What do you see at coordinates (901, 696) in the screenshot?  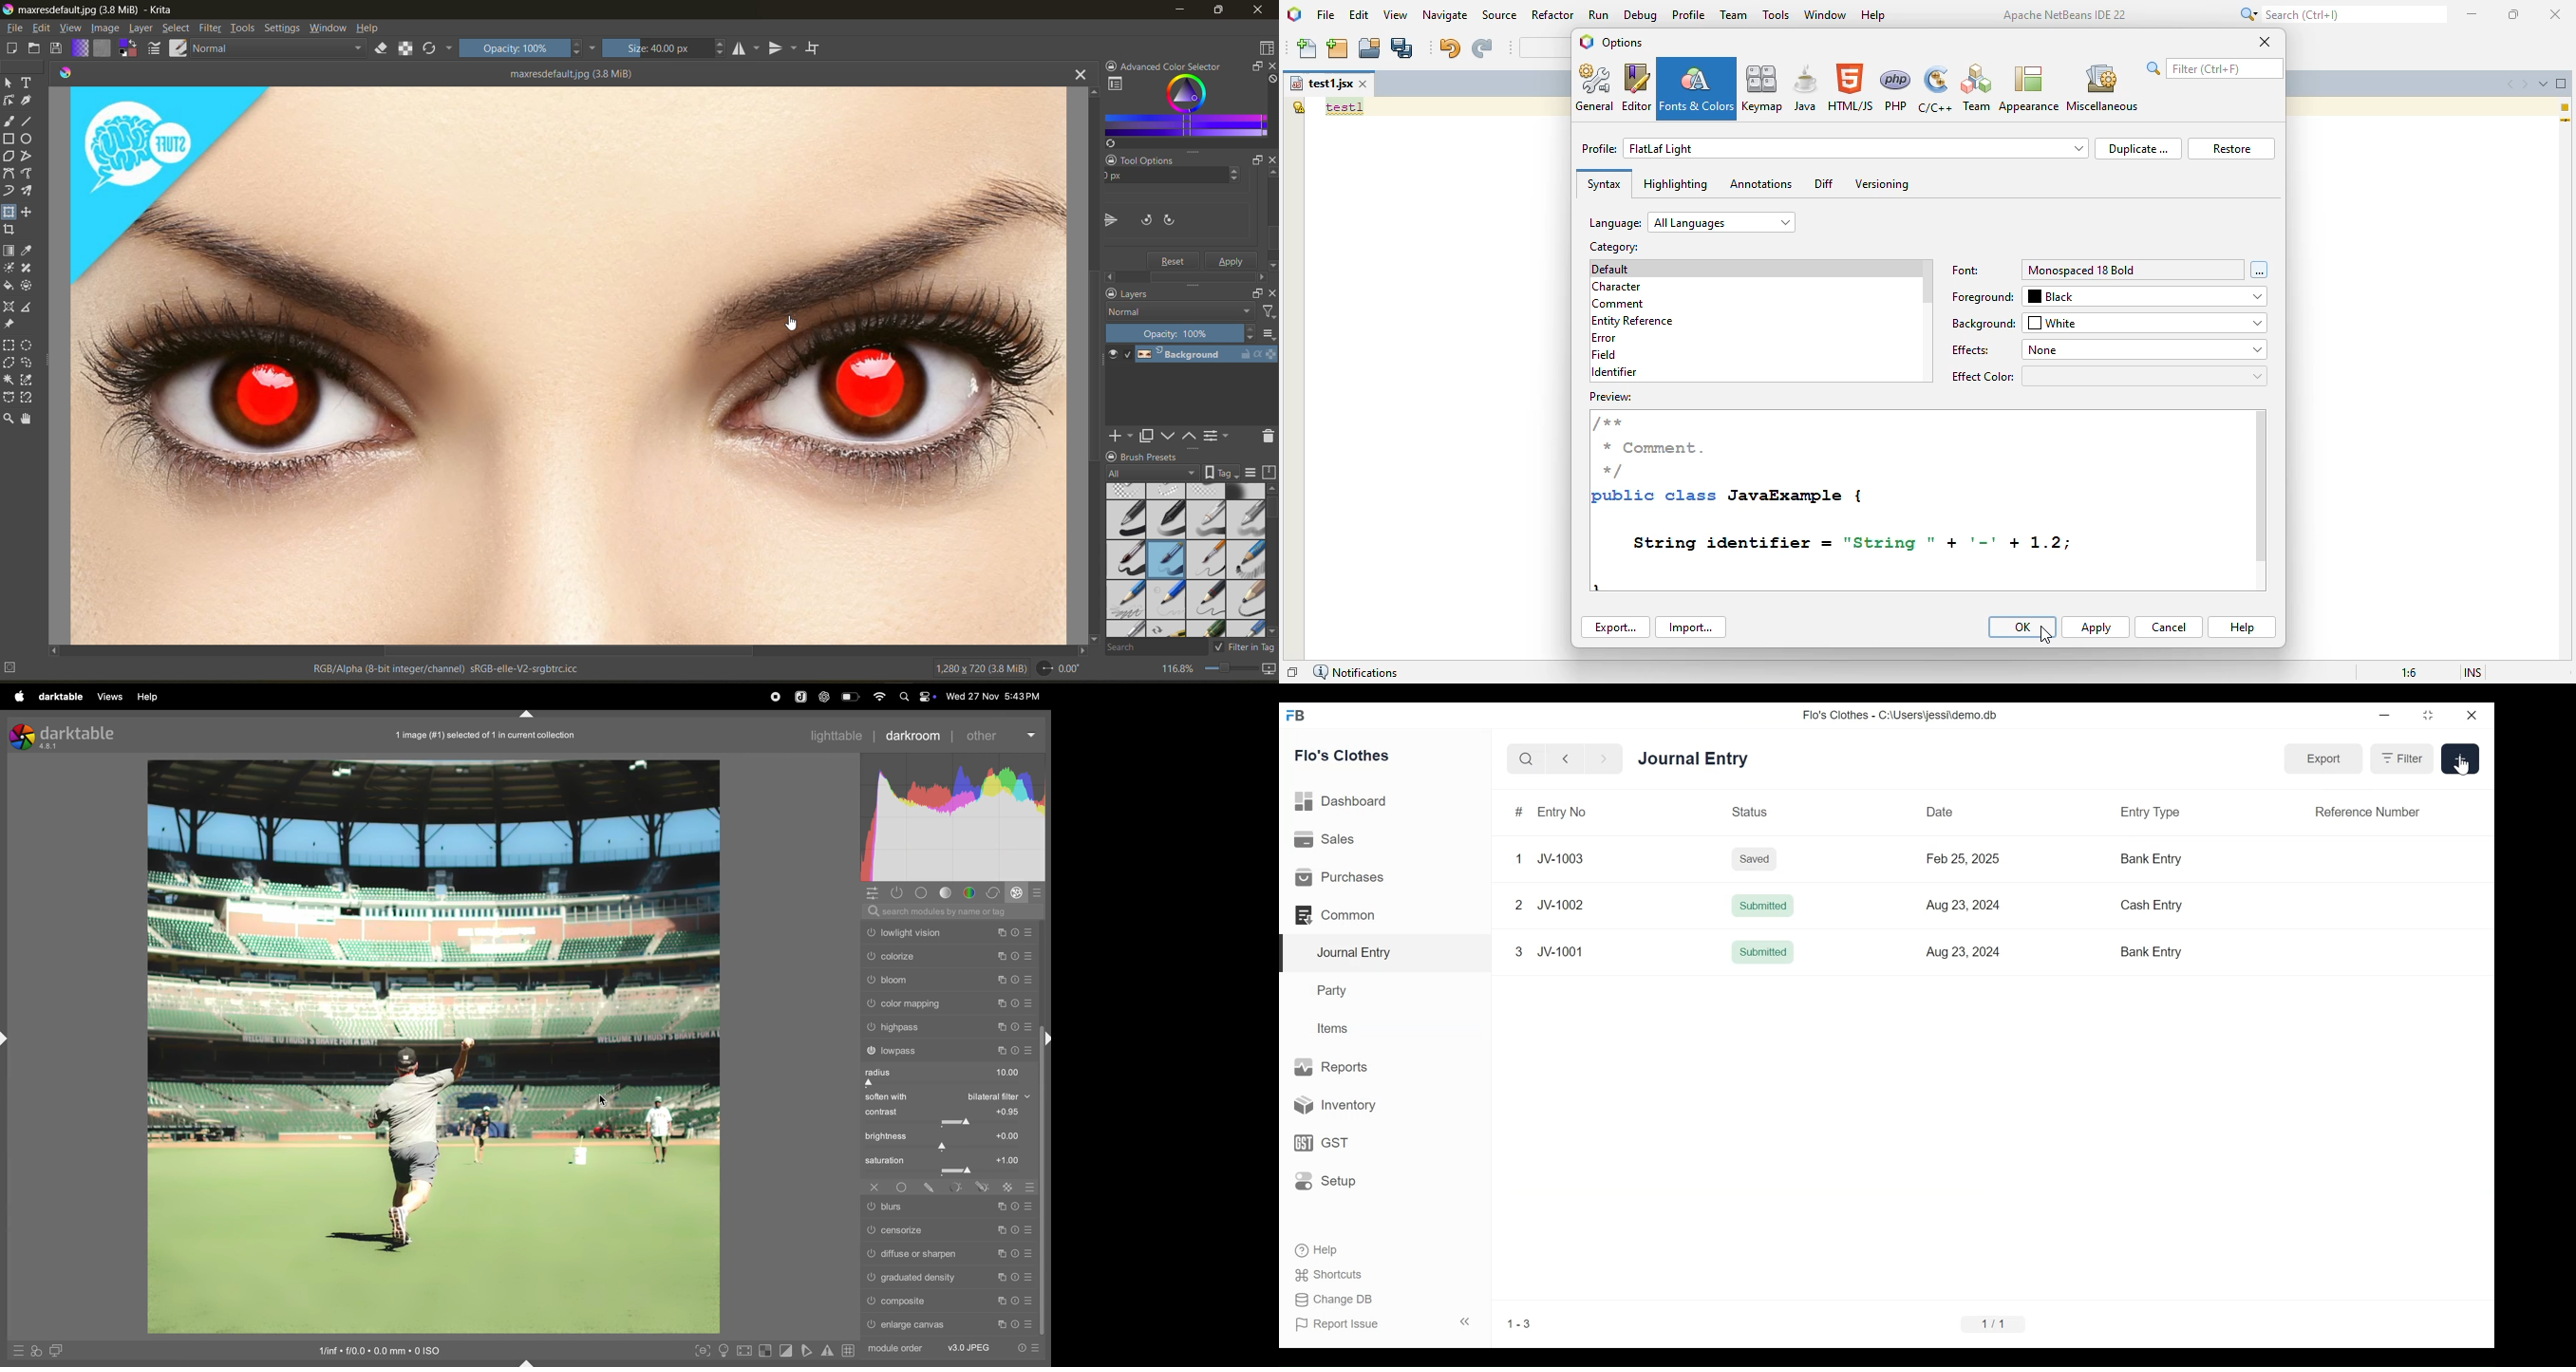 I see `spotlight search` at bounding box center [901, 696].